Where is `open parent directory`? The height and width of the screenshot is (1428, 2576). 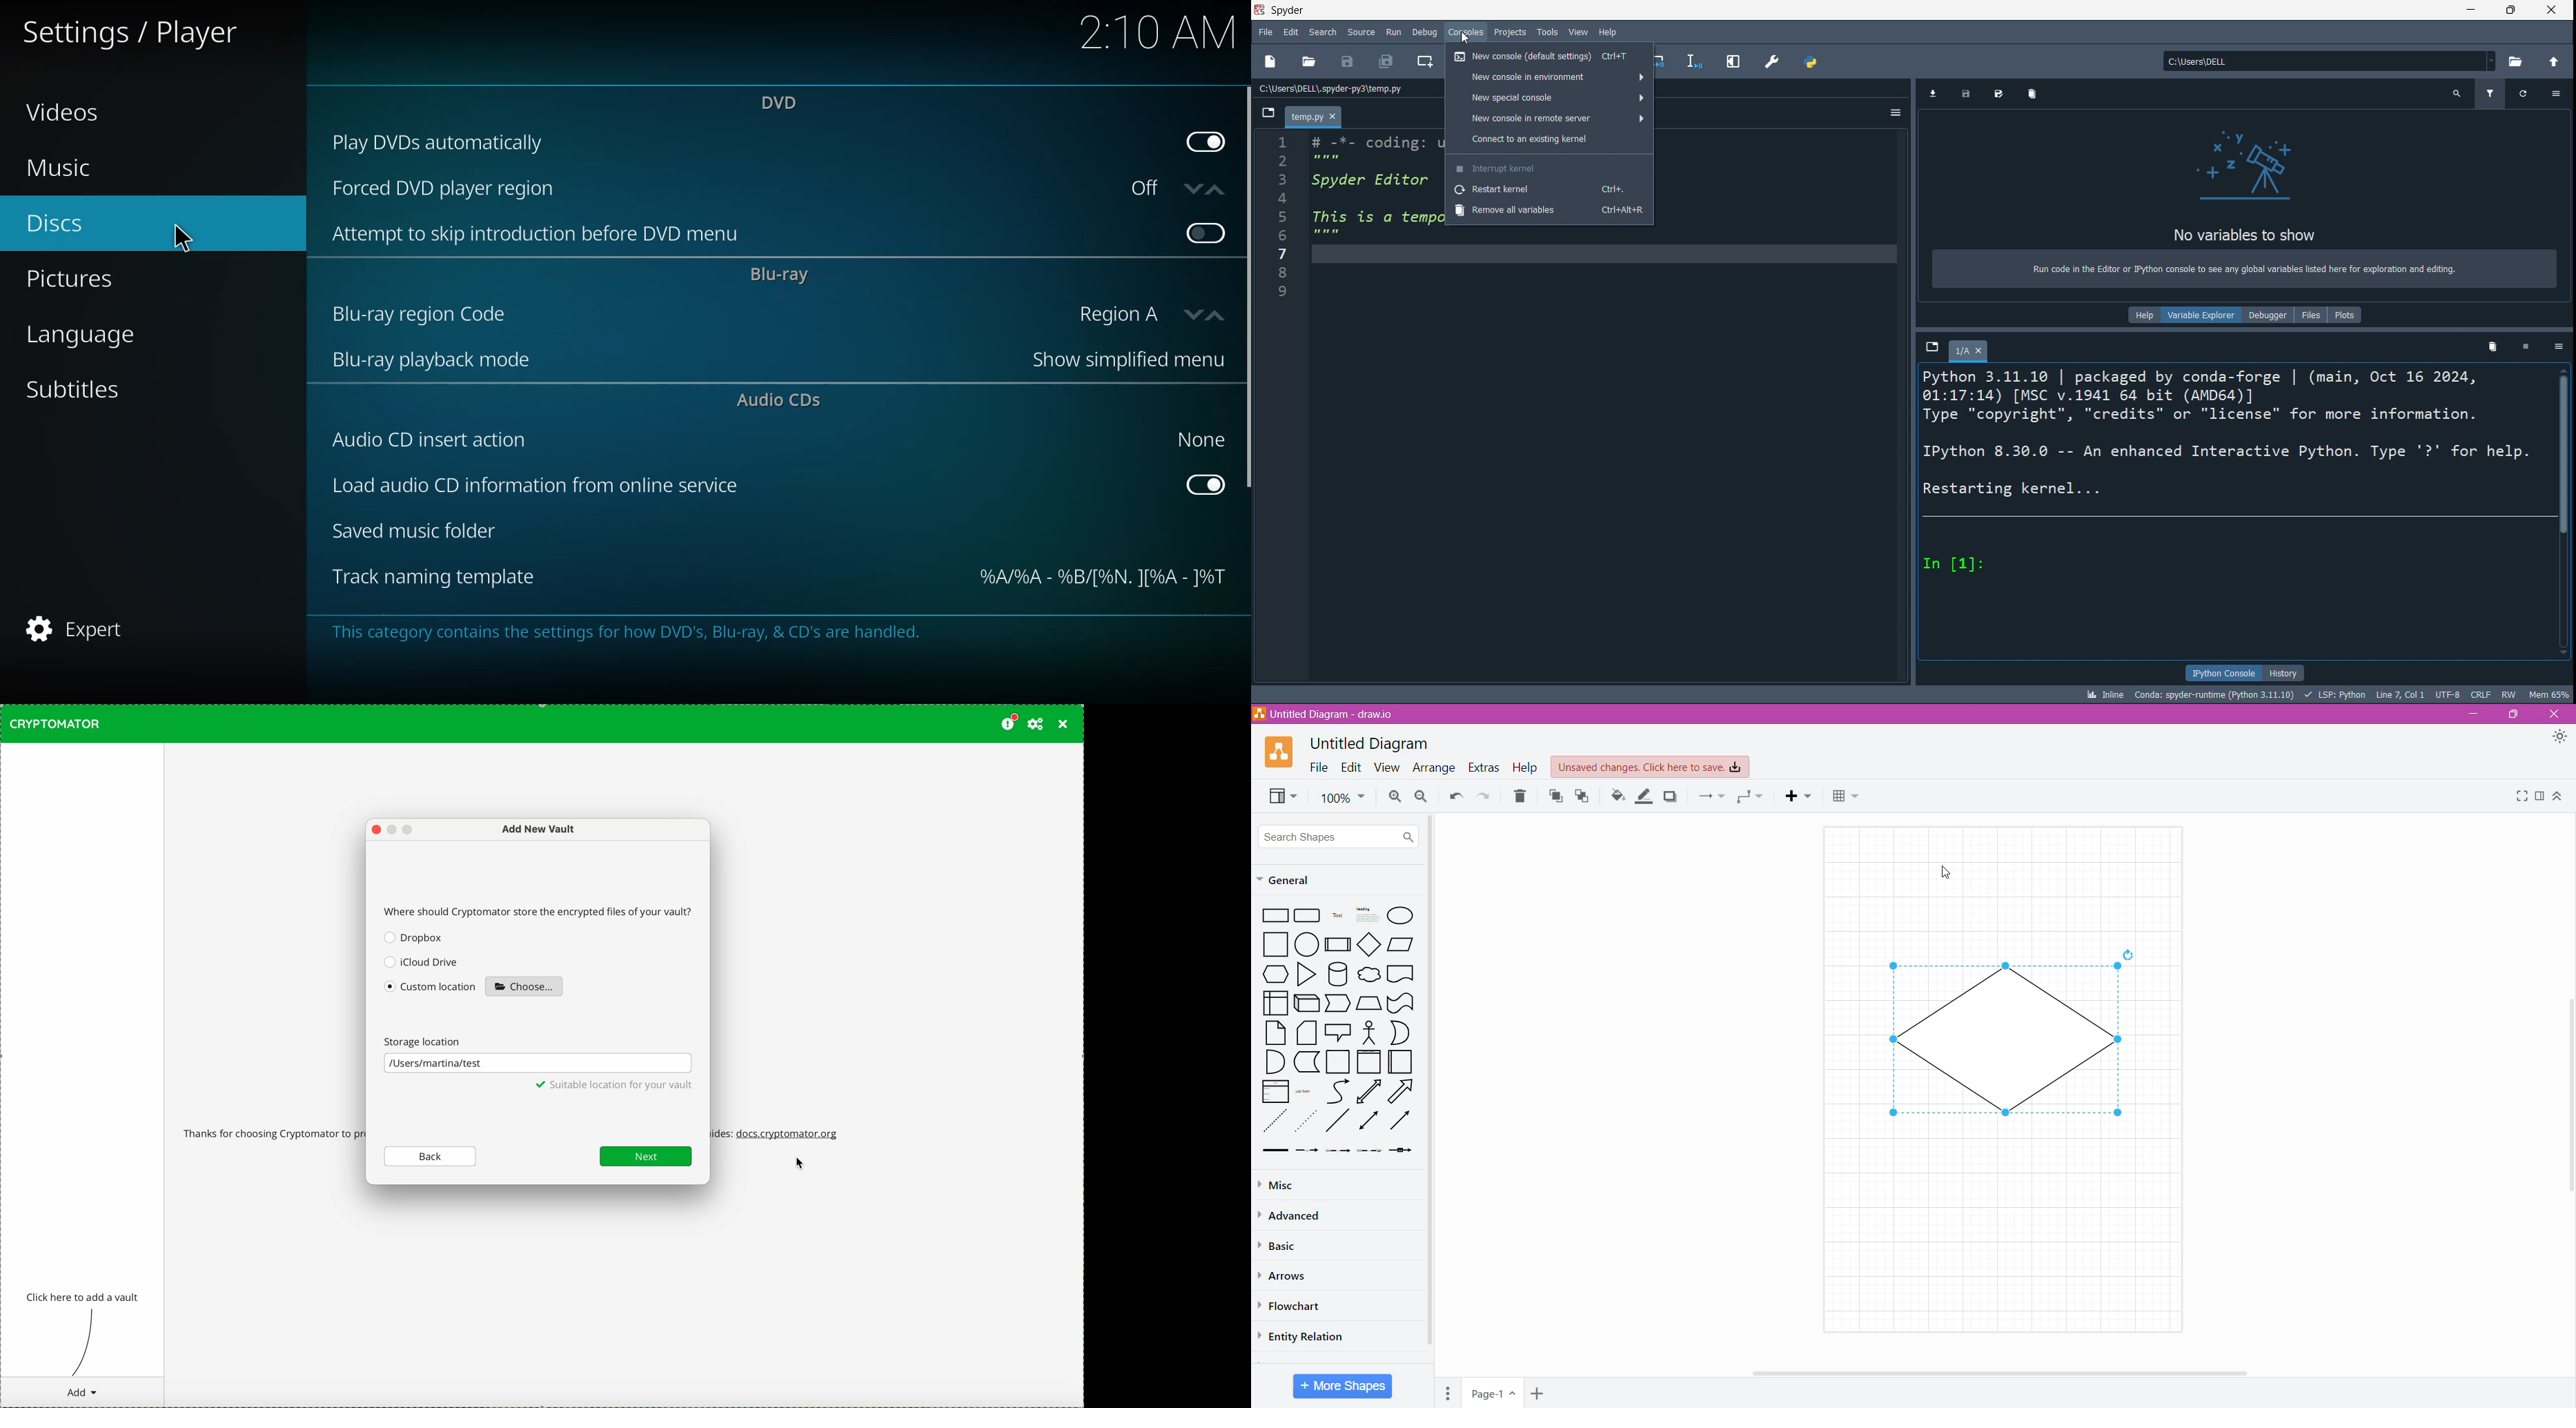
open parent directory is located at coordinates (2553, 58).